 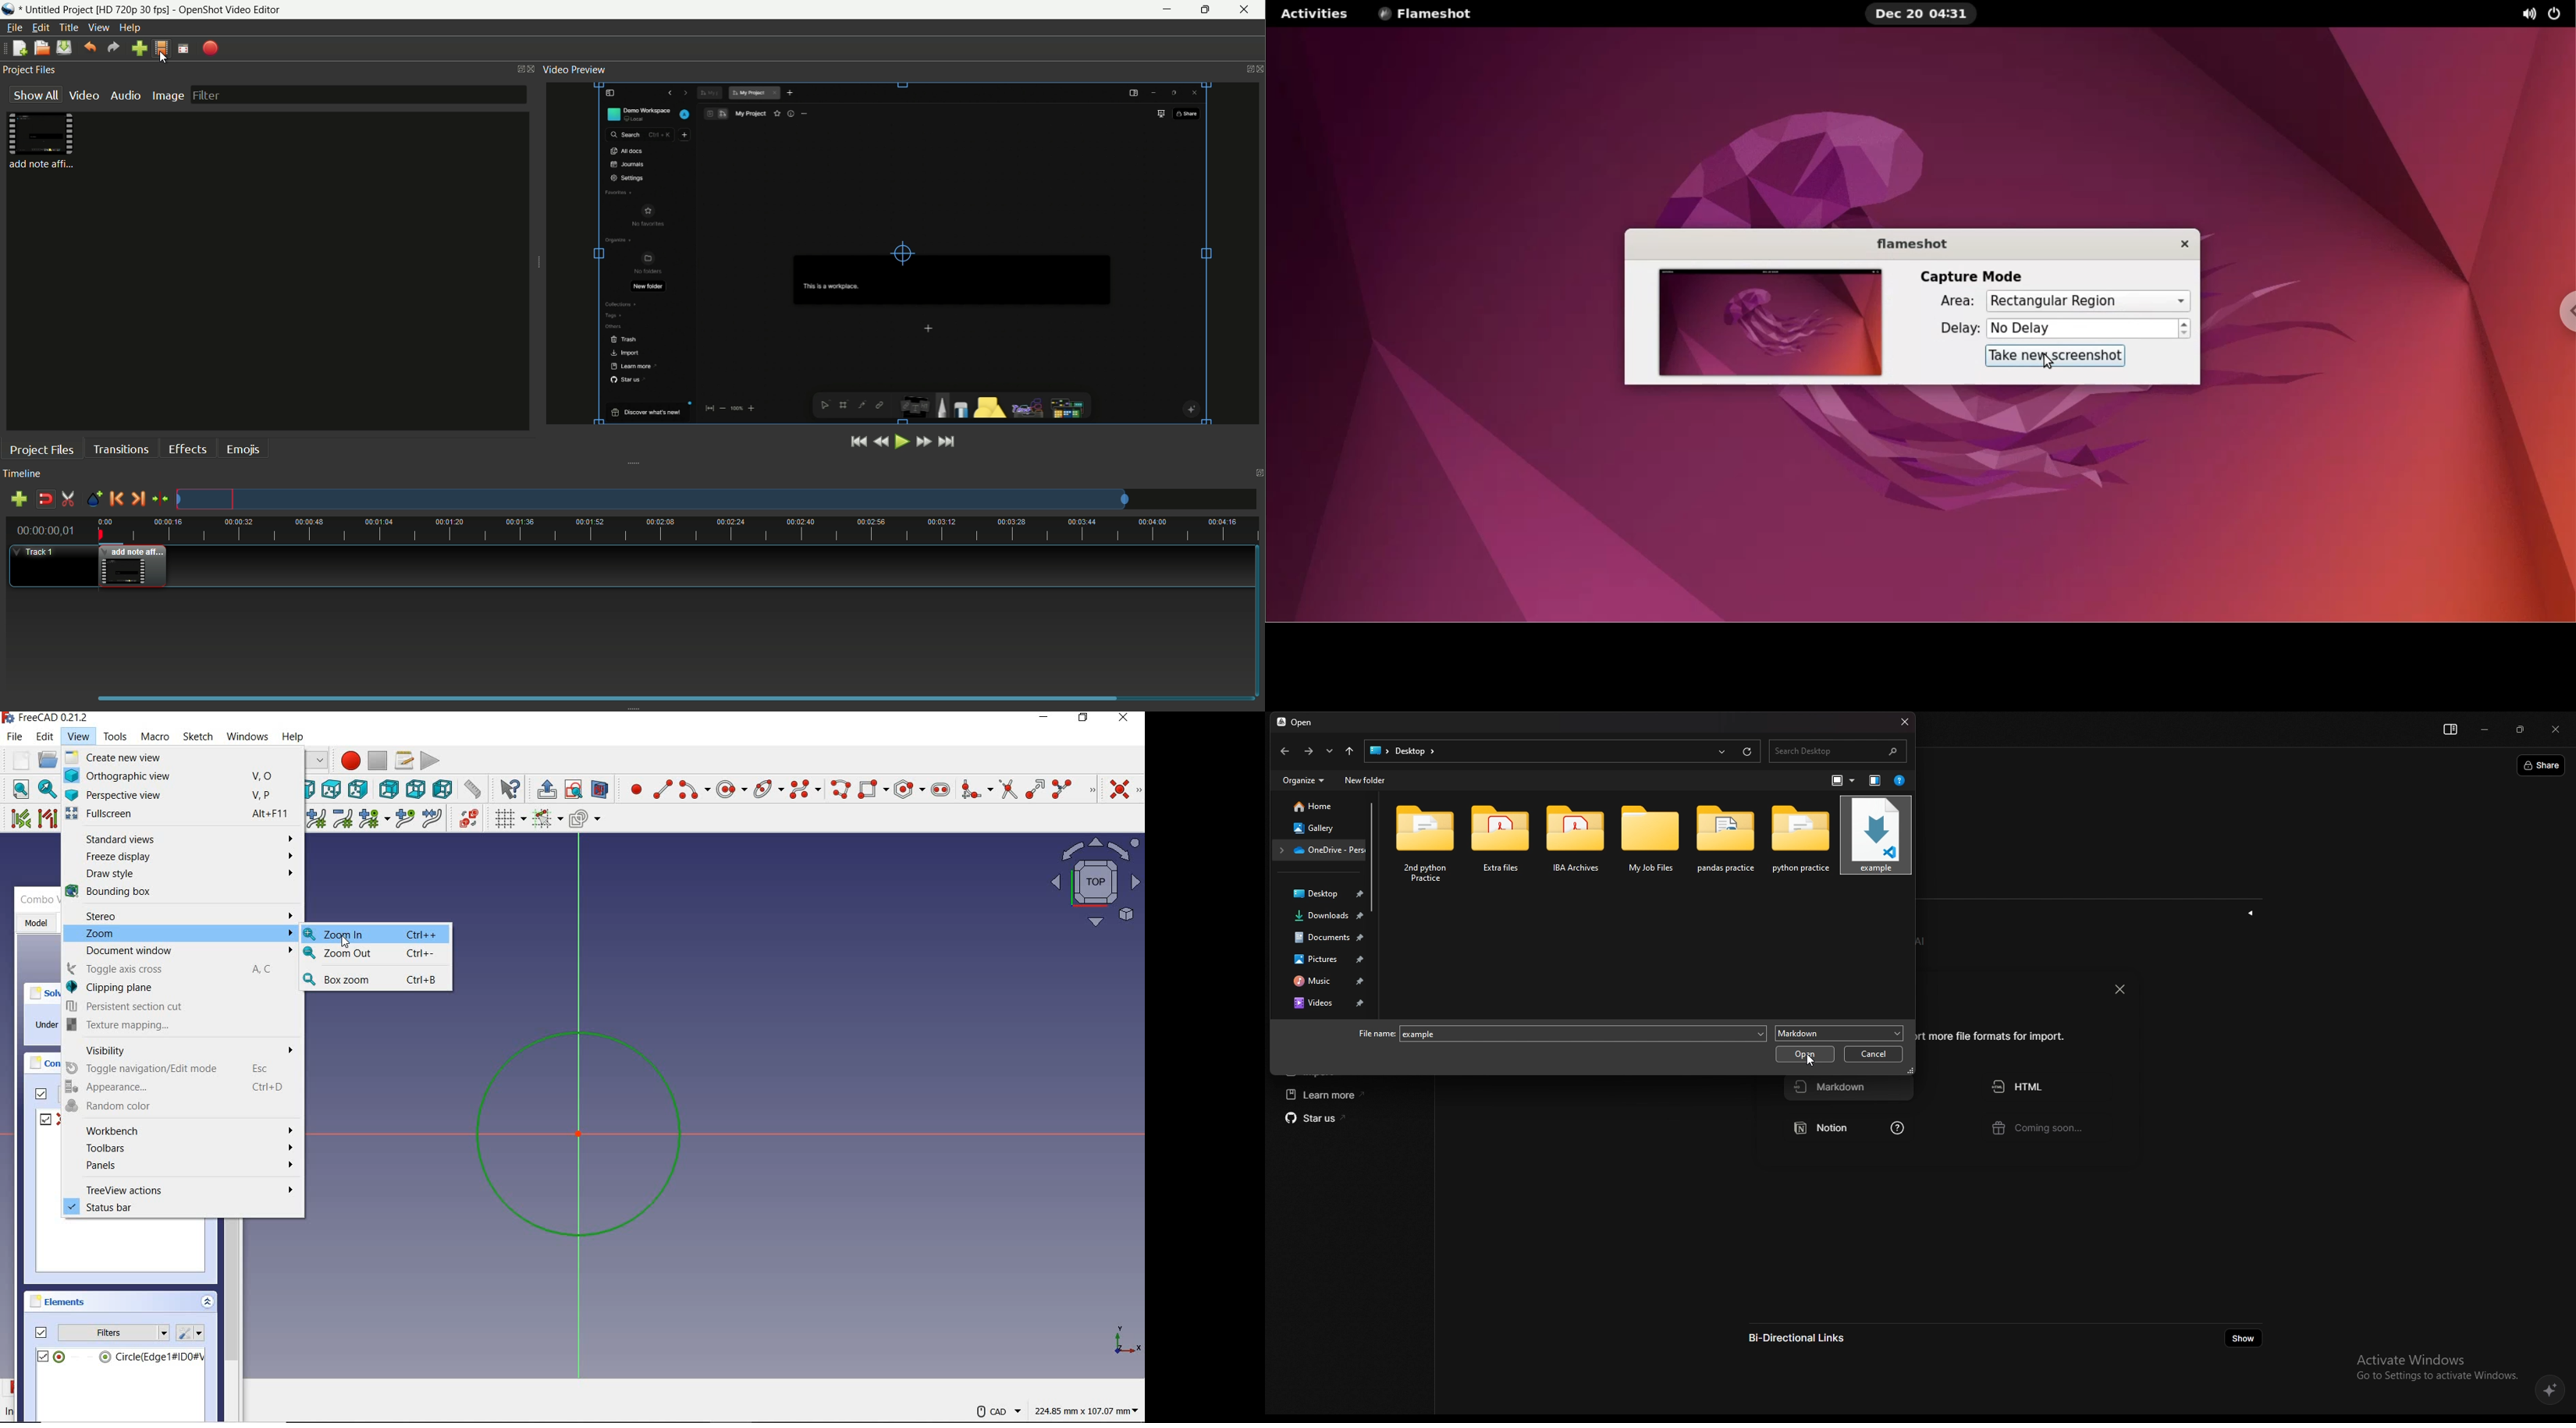 What do you see at coordinates (1841, 780) in the screenshot?
I see `change view` at bounding box center [1841, 780].